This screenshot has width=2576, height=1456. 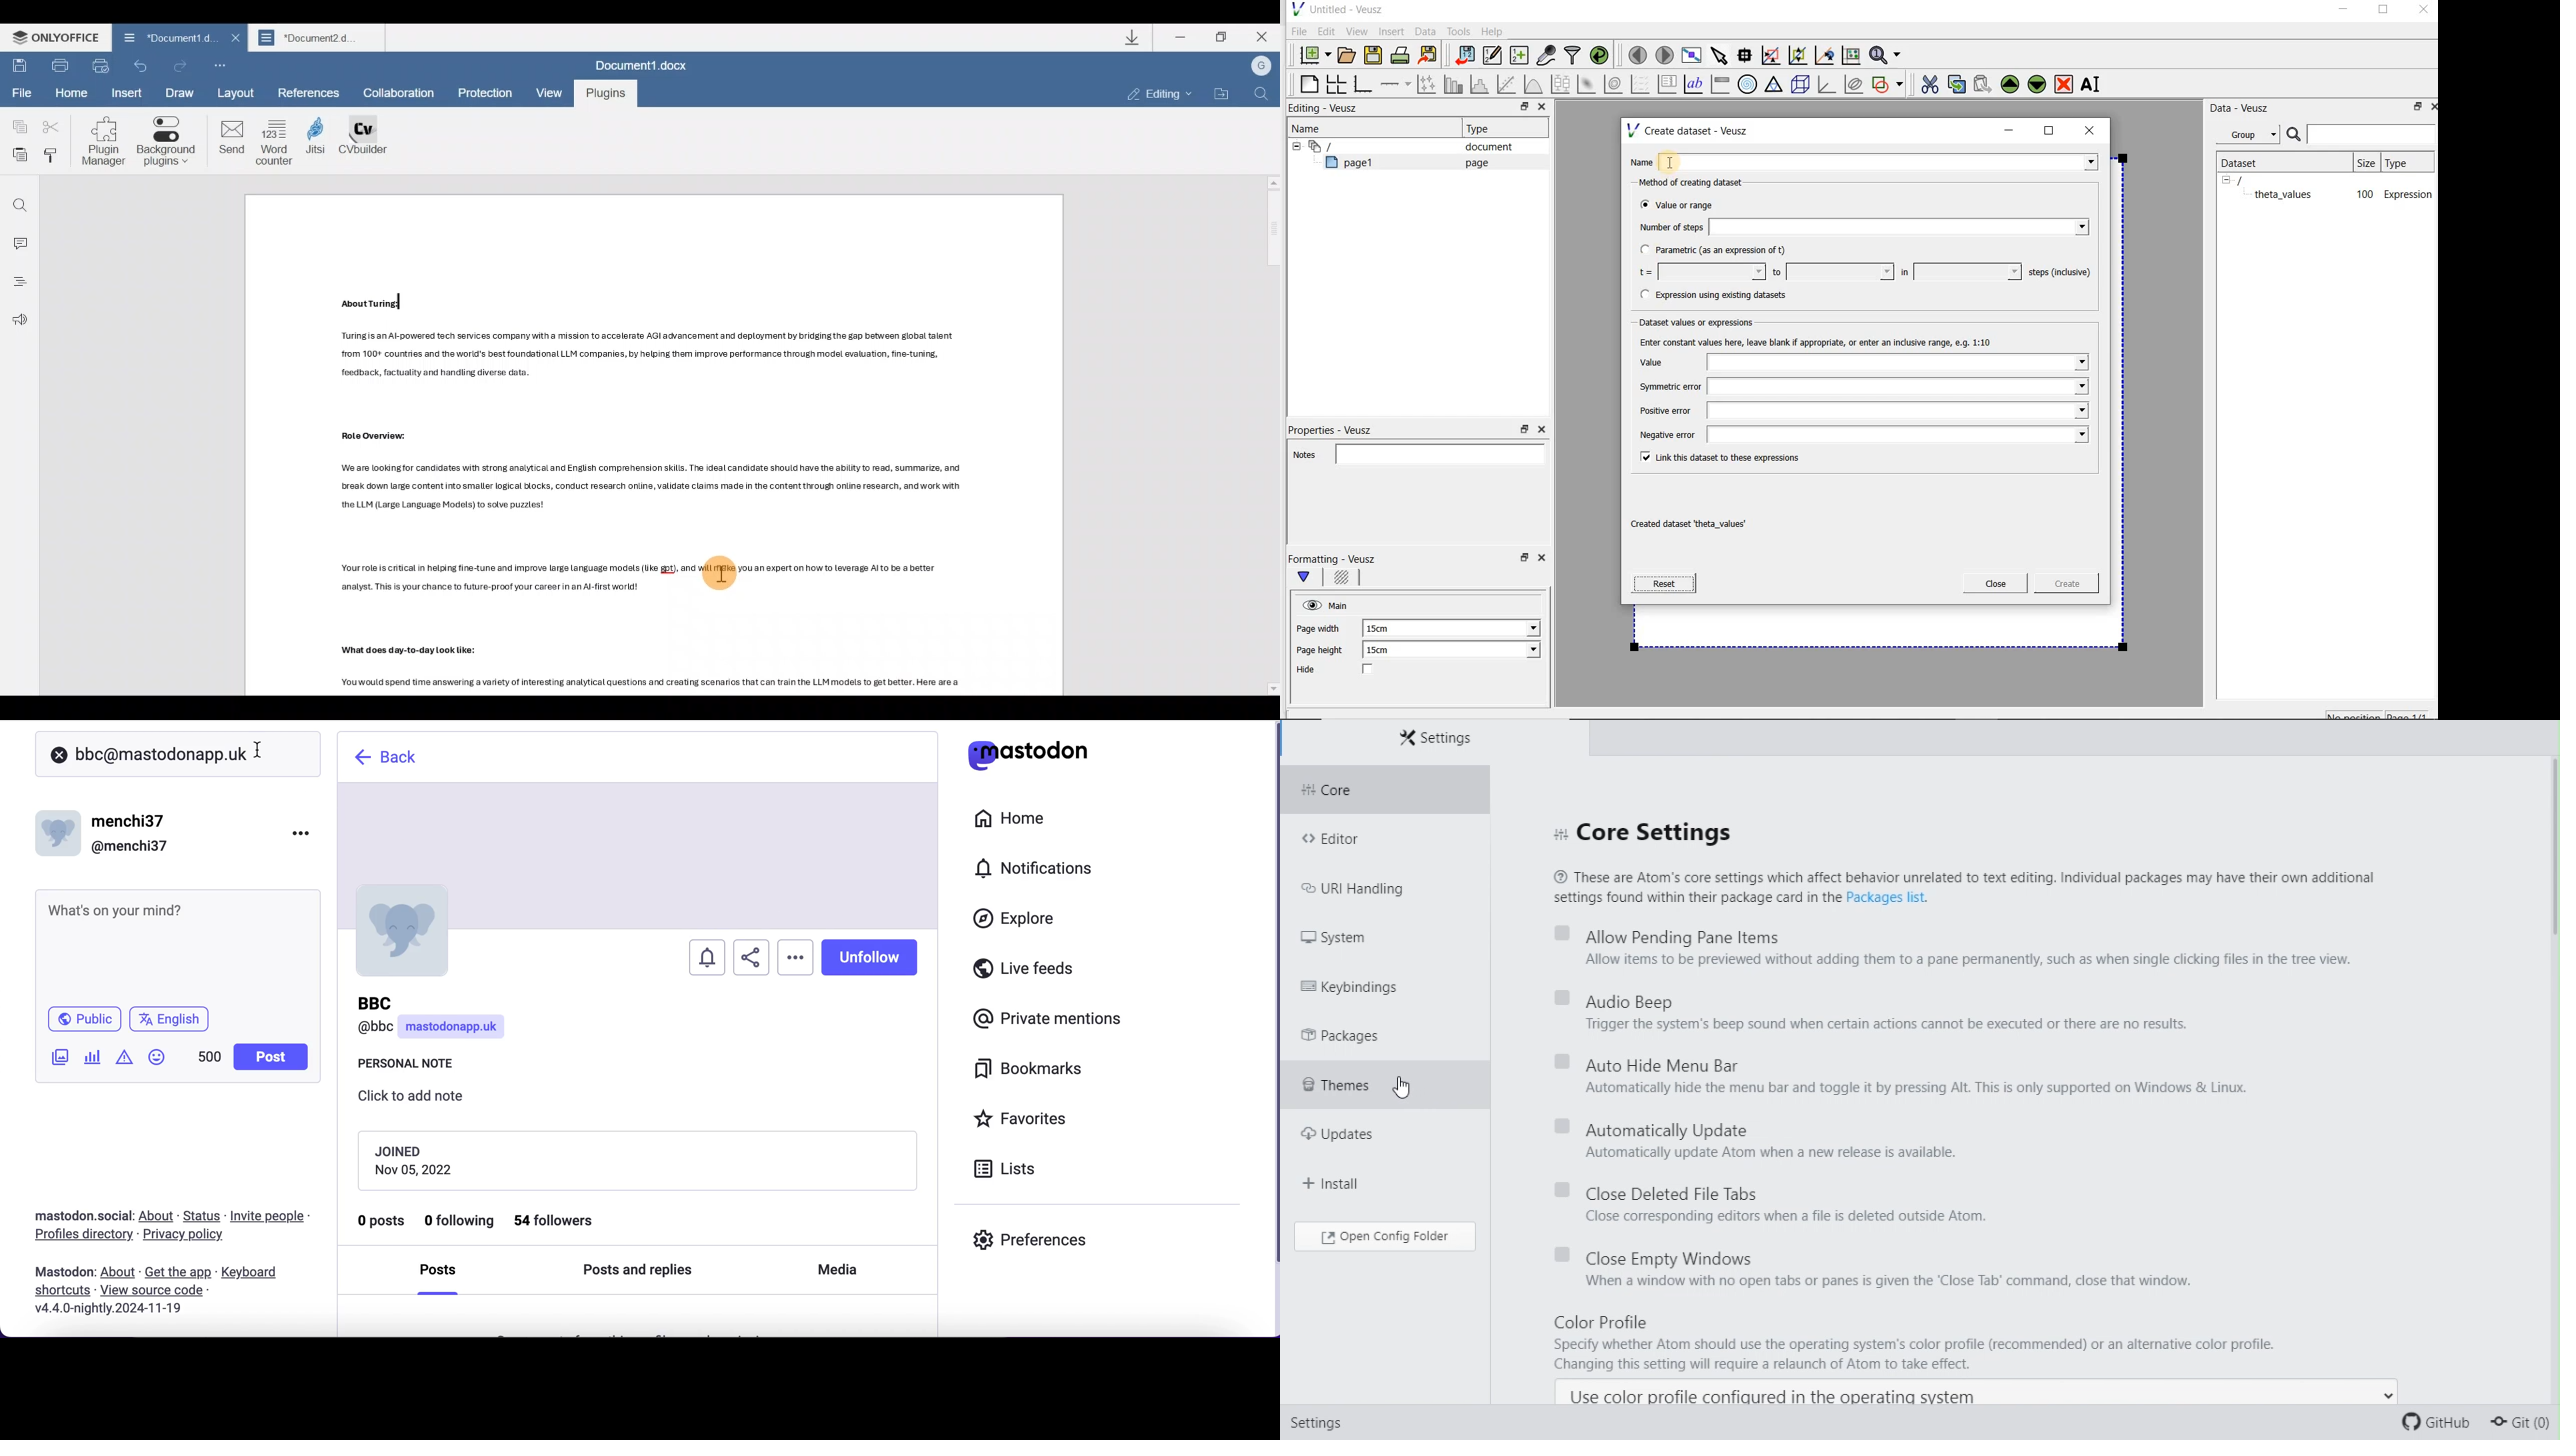 I want to click on save the document, so click(x=1377, y=56).